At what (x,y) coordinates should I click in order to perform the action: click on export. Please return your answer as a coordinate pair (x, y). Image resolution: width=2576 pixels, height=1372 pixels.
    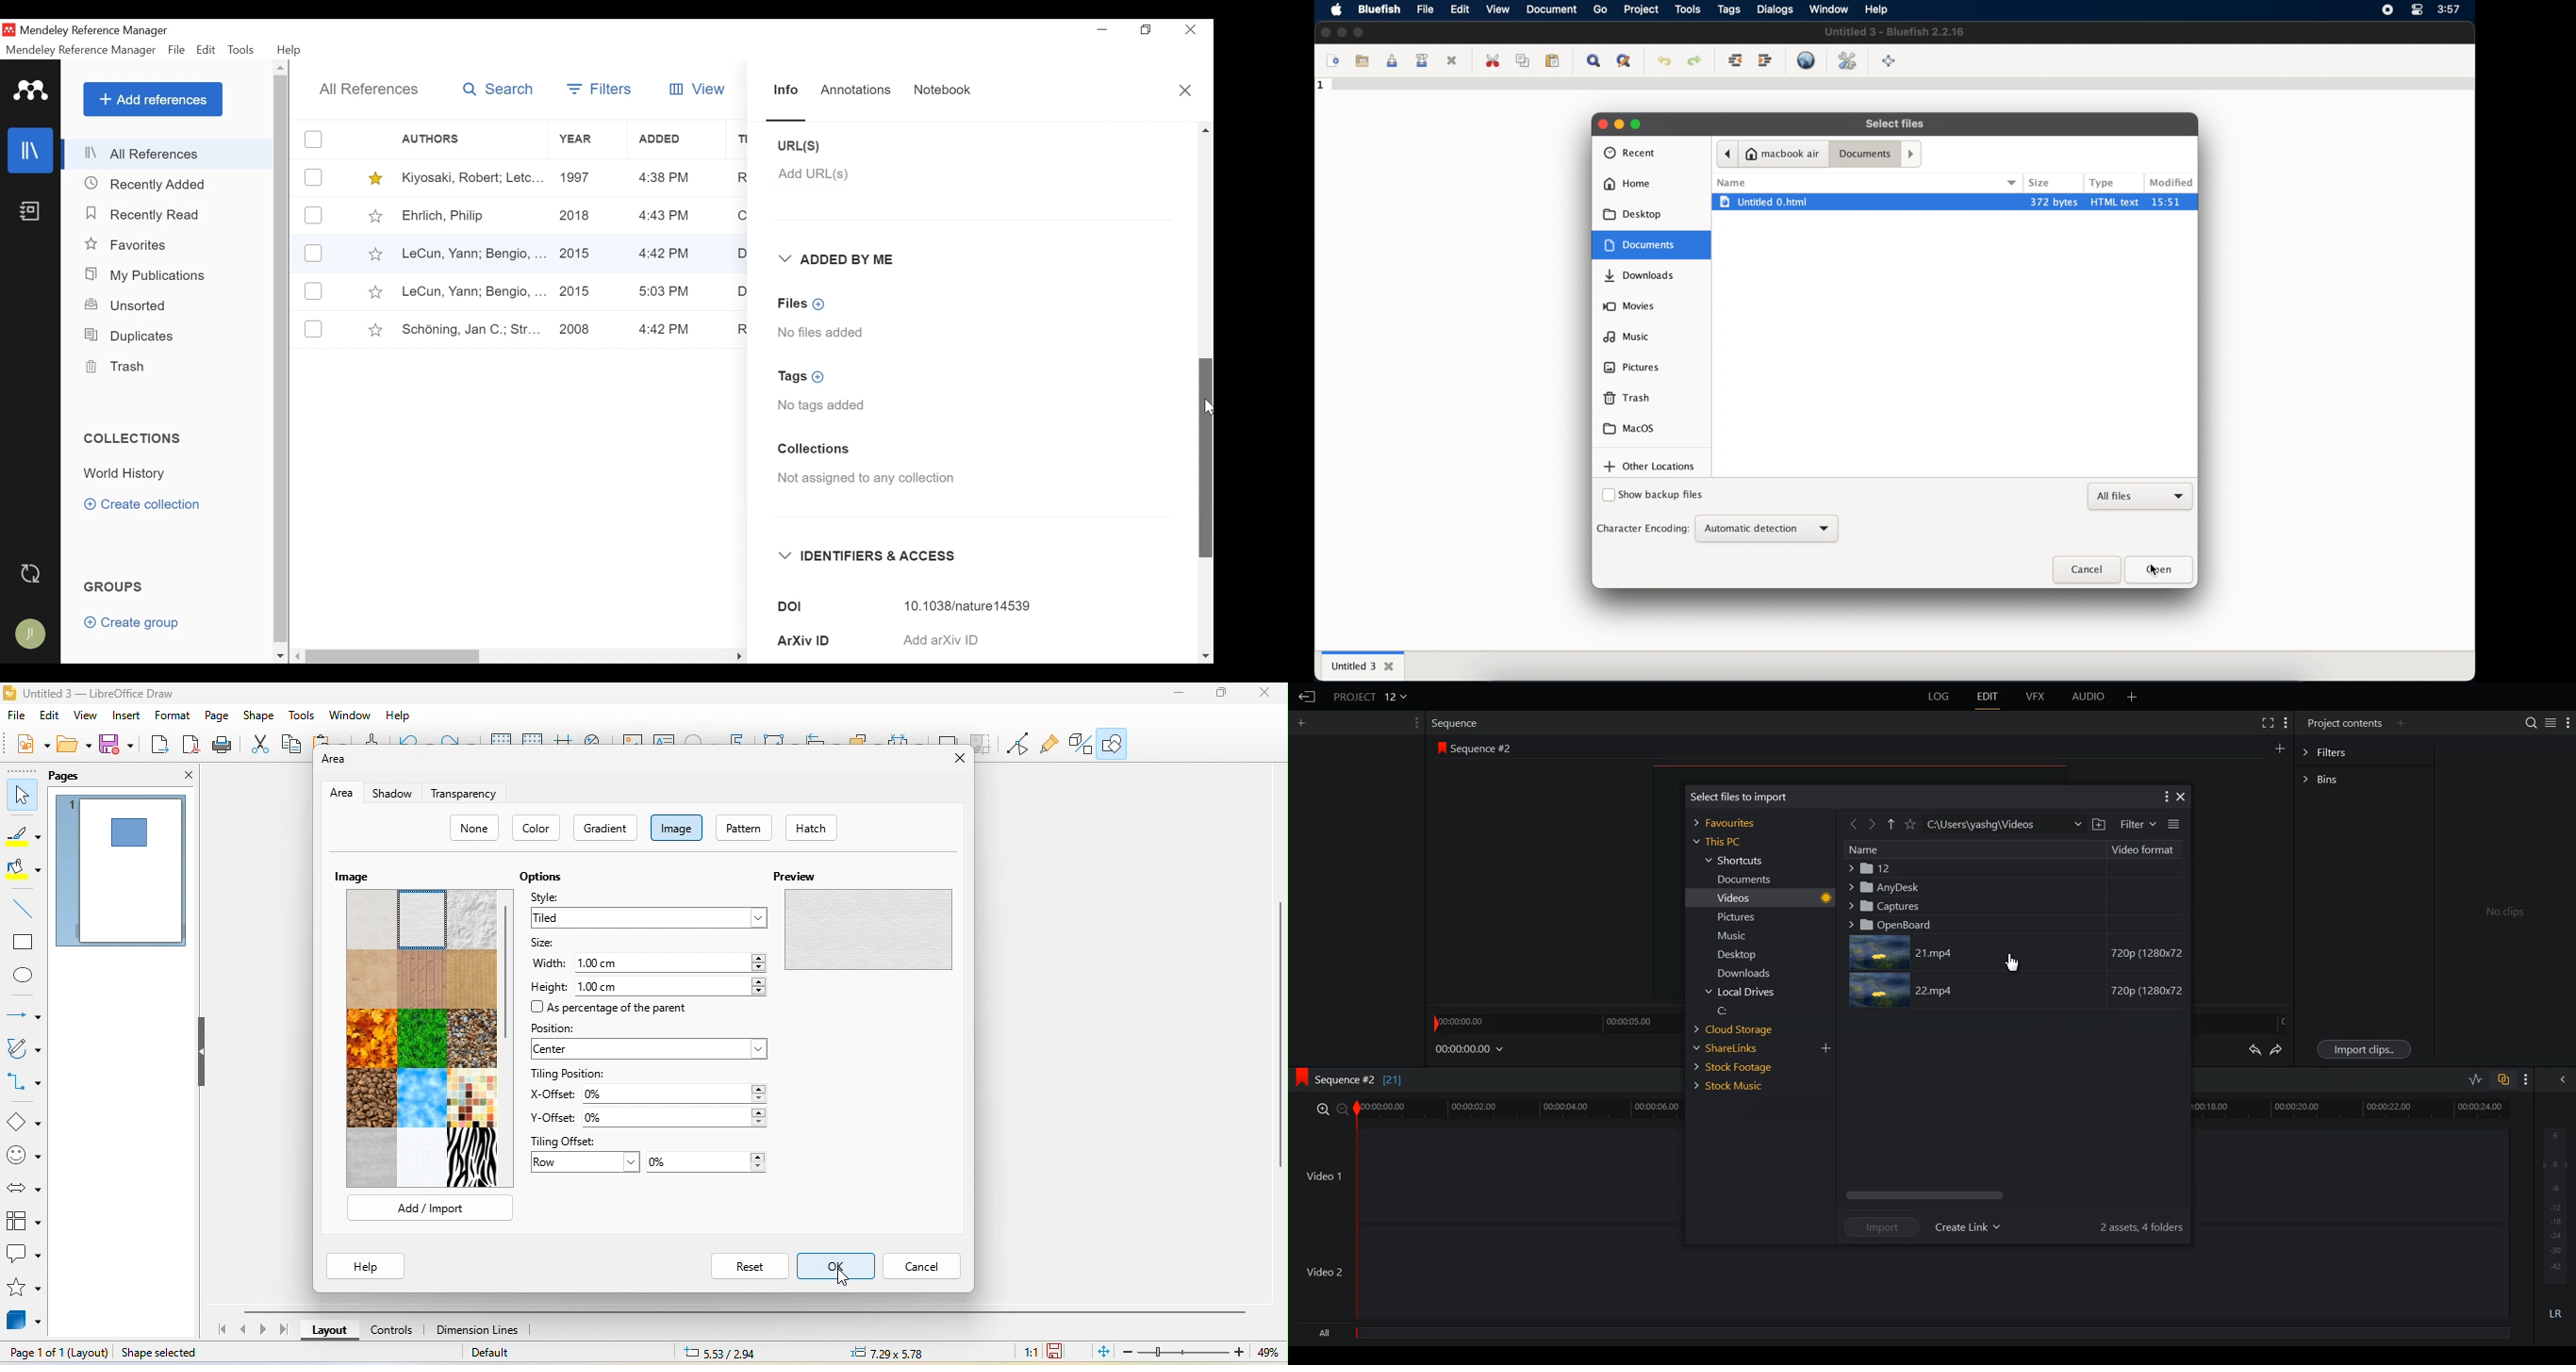
    Looking at the image, I should click on (157, 746).